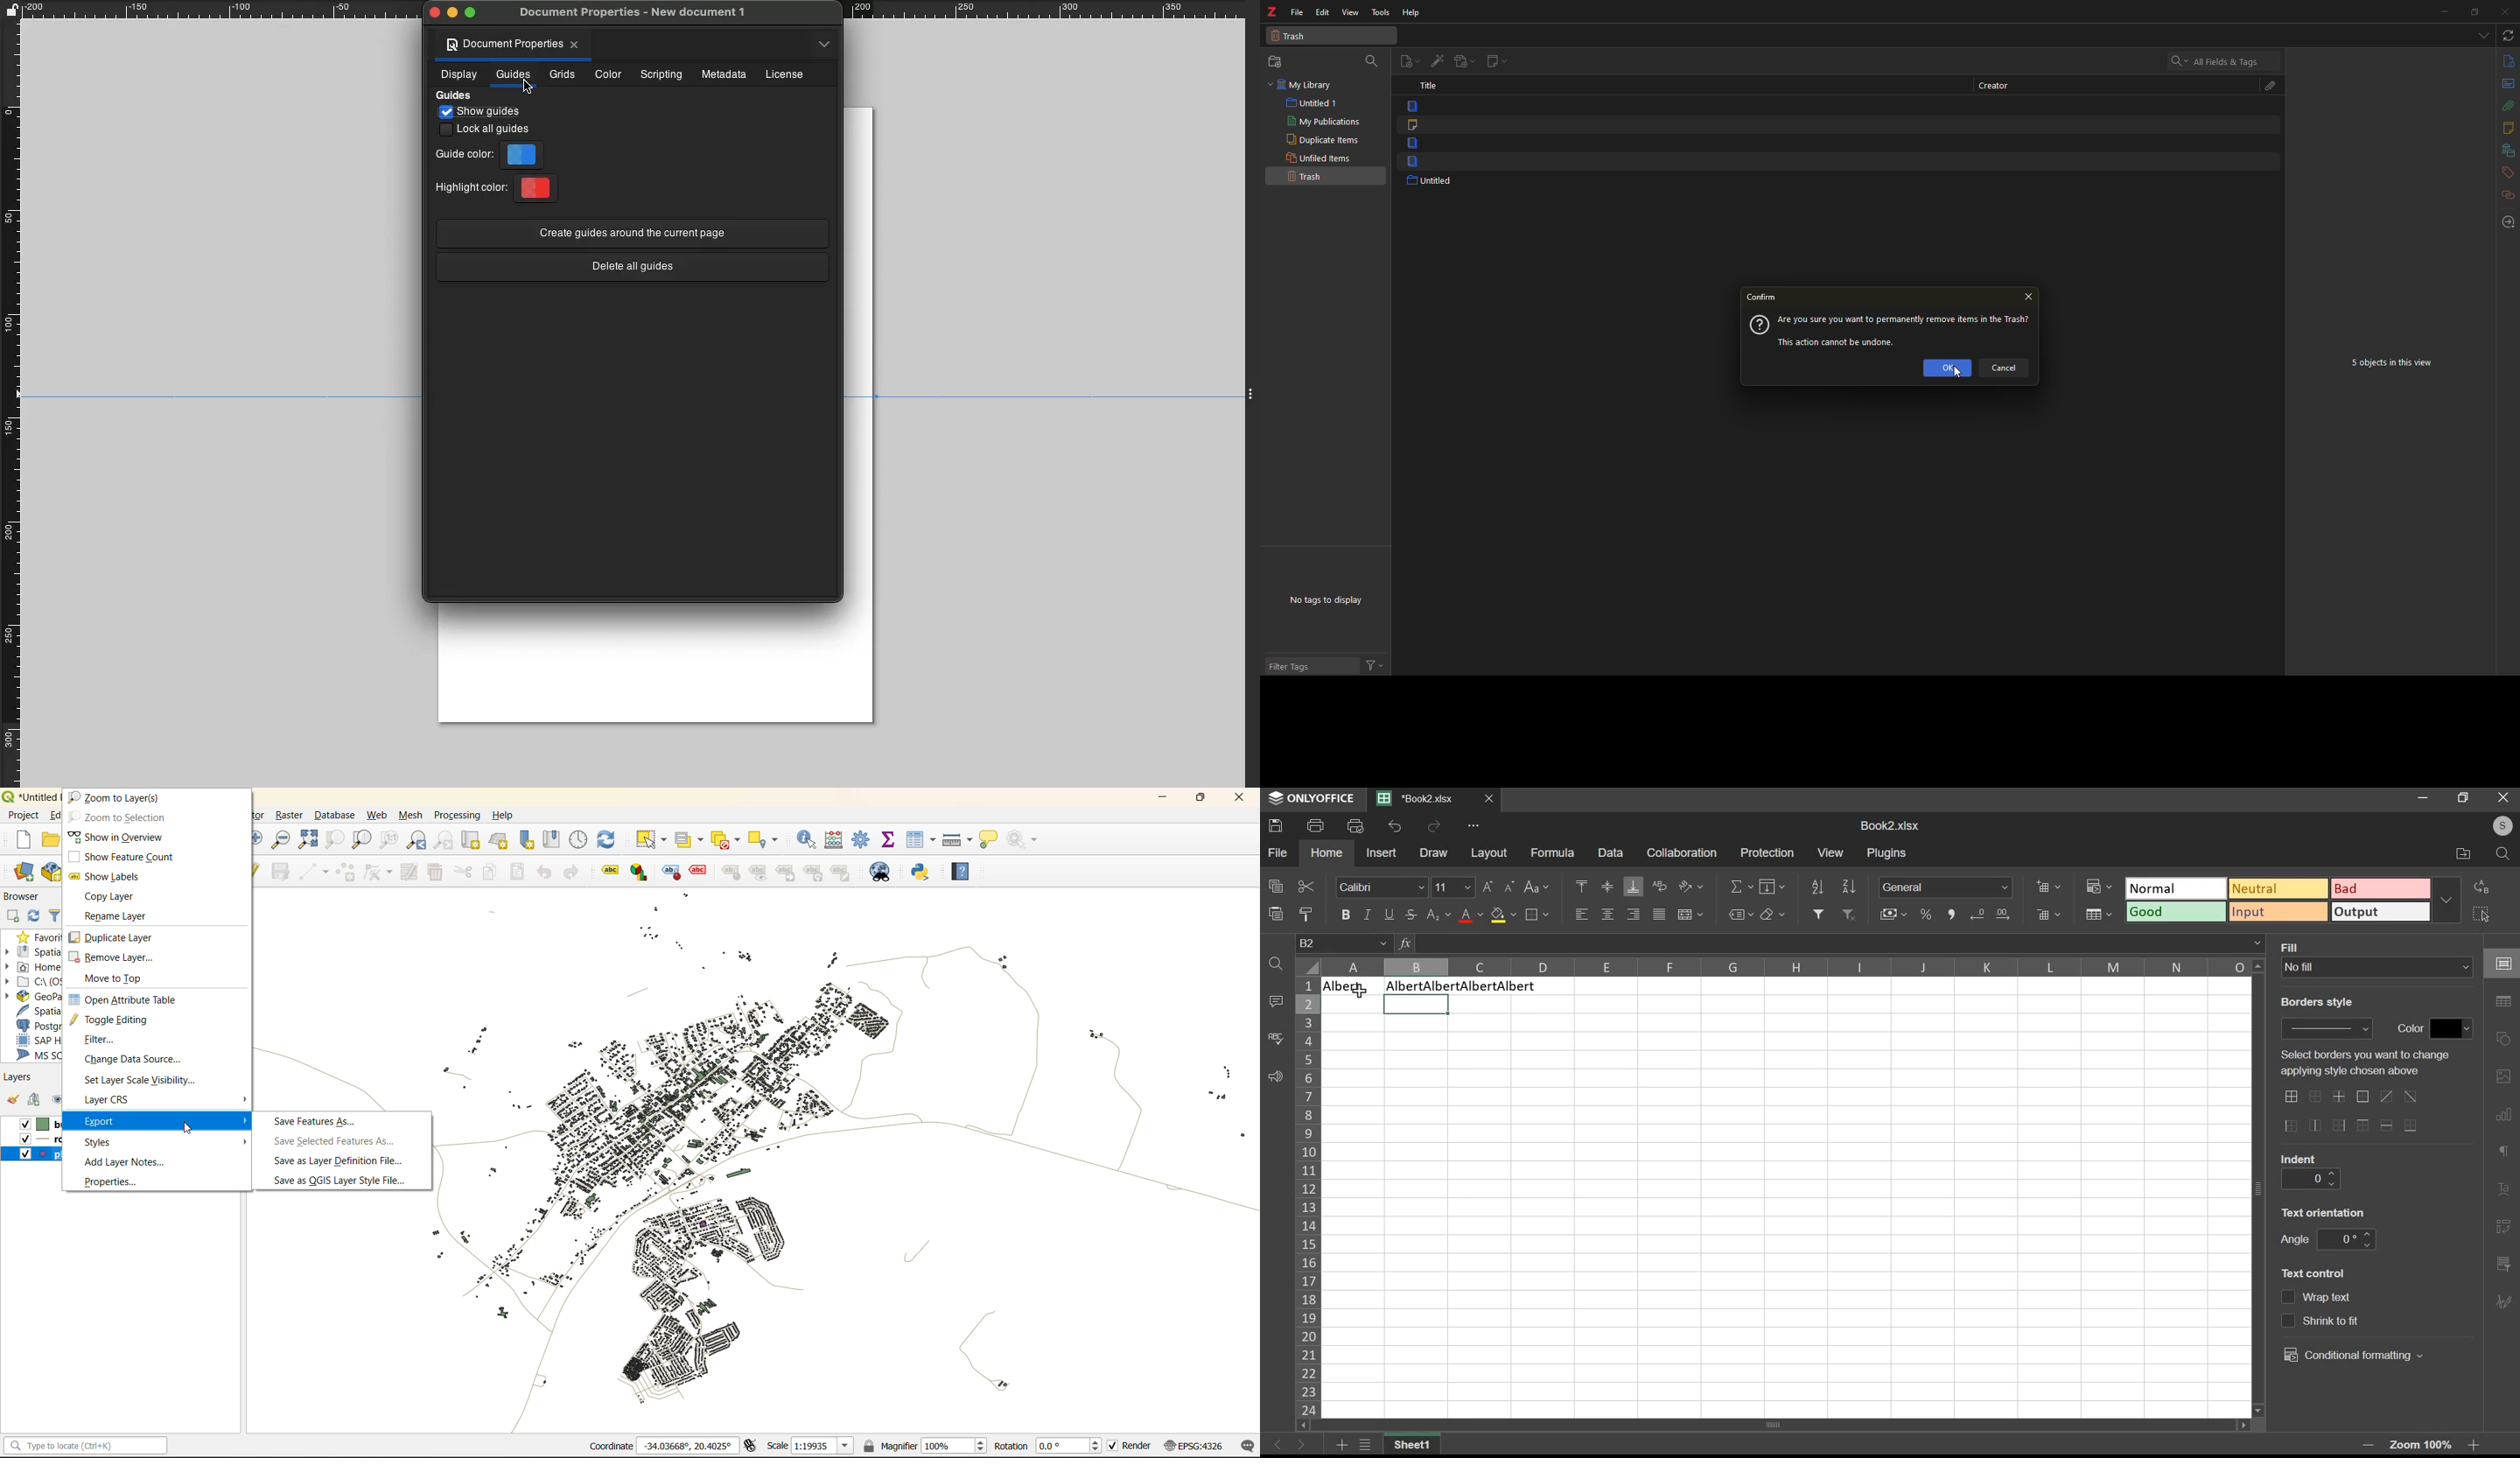  What do you see at coordinates (115, 937) in the screenshot?
I see `duplicate layer` at bounding box center [115, 937].